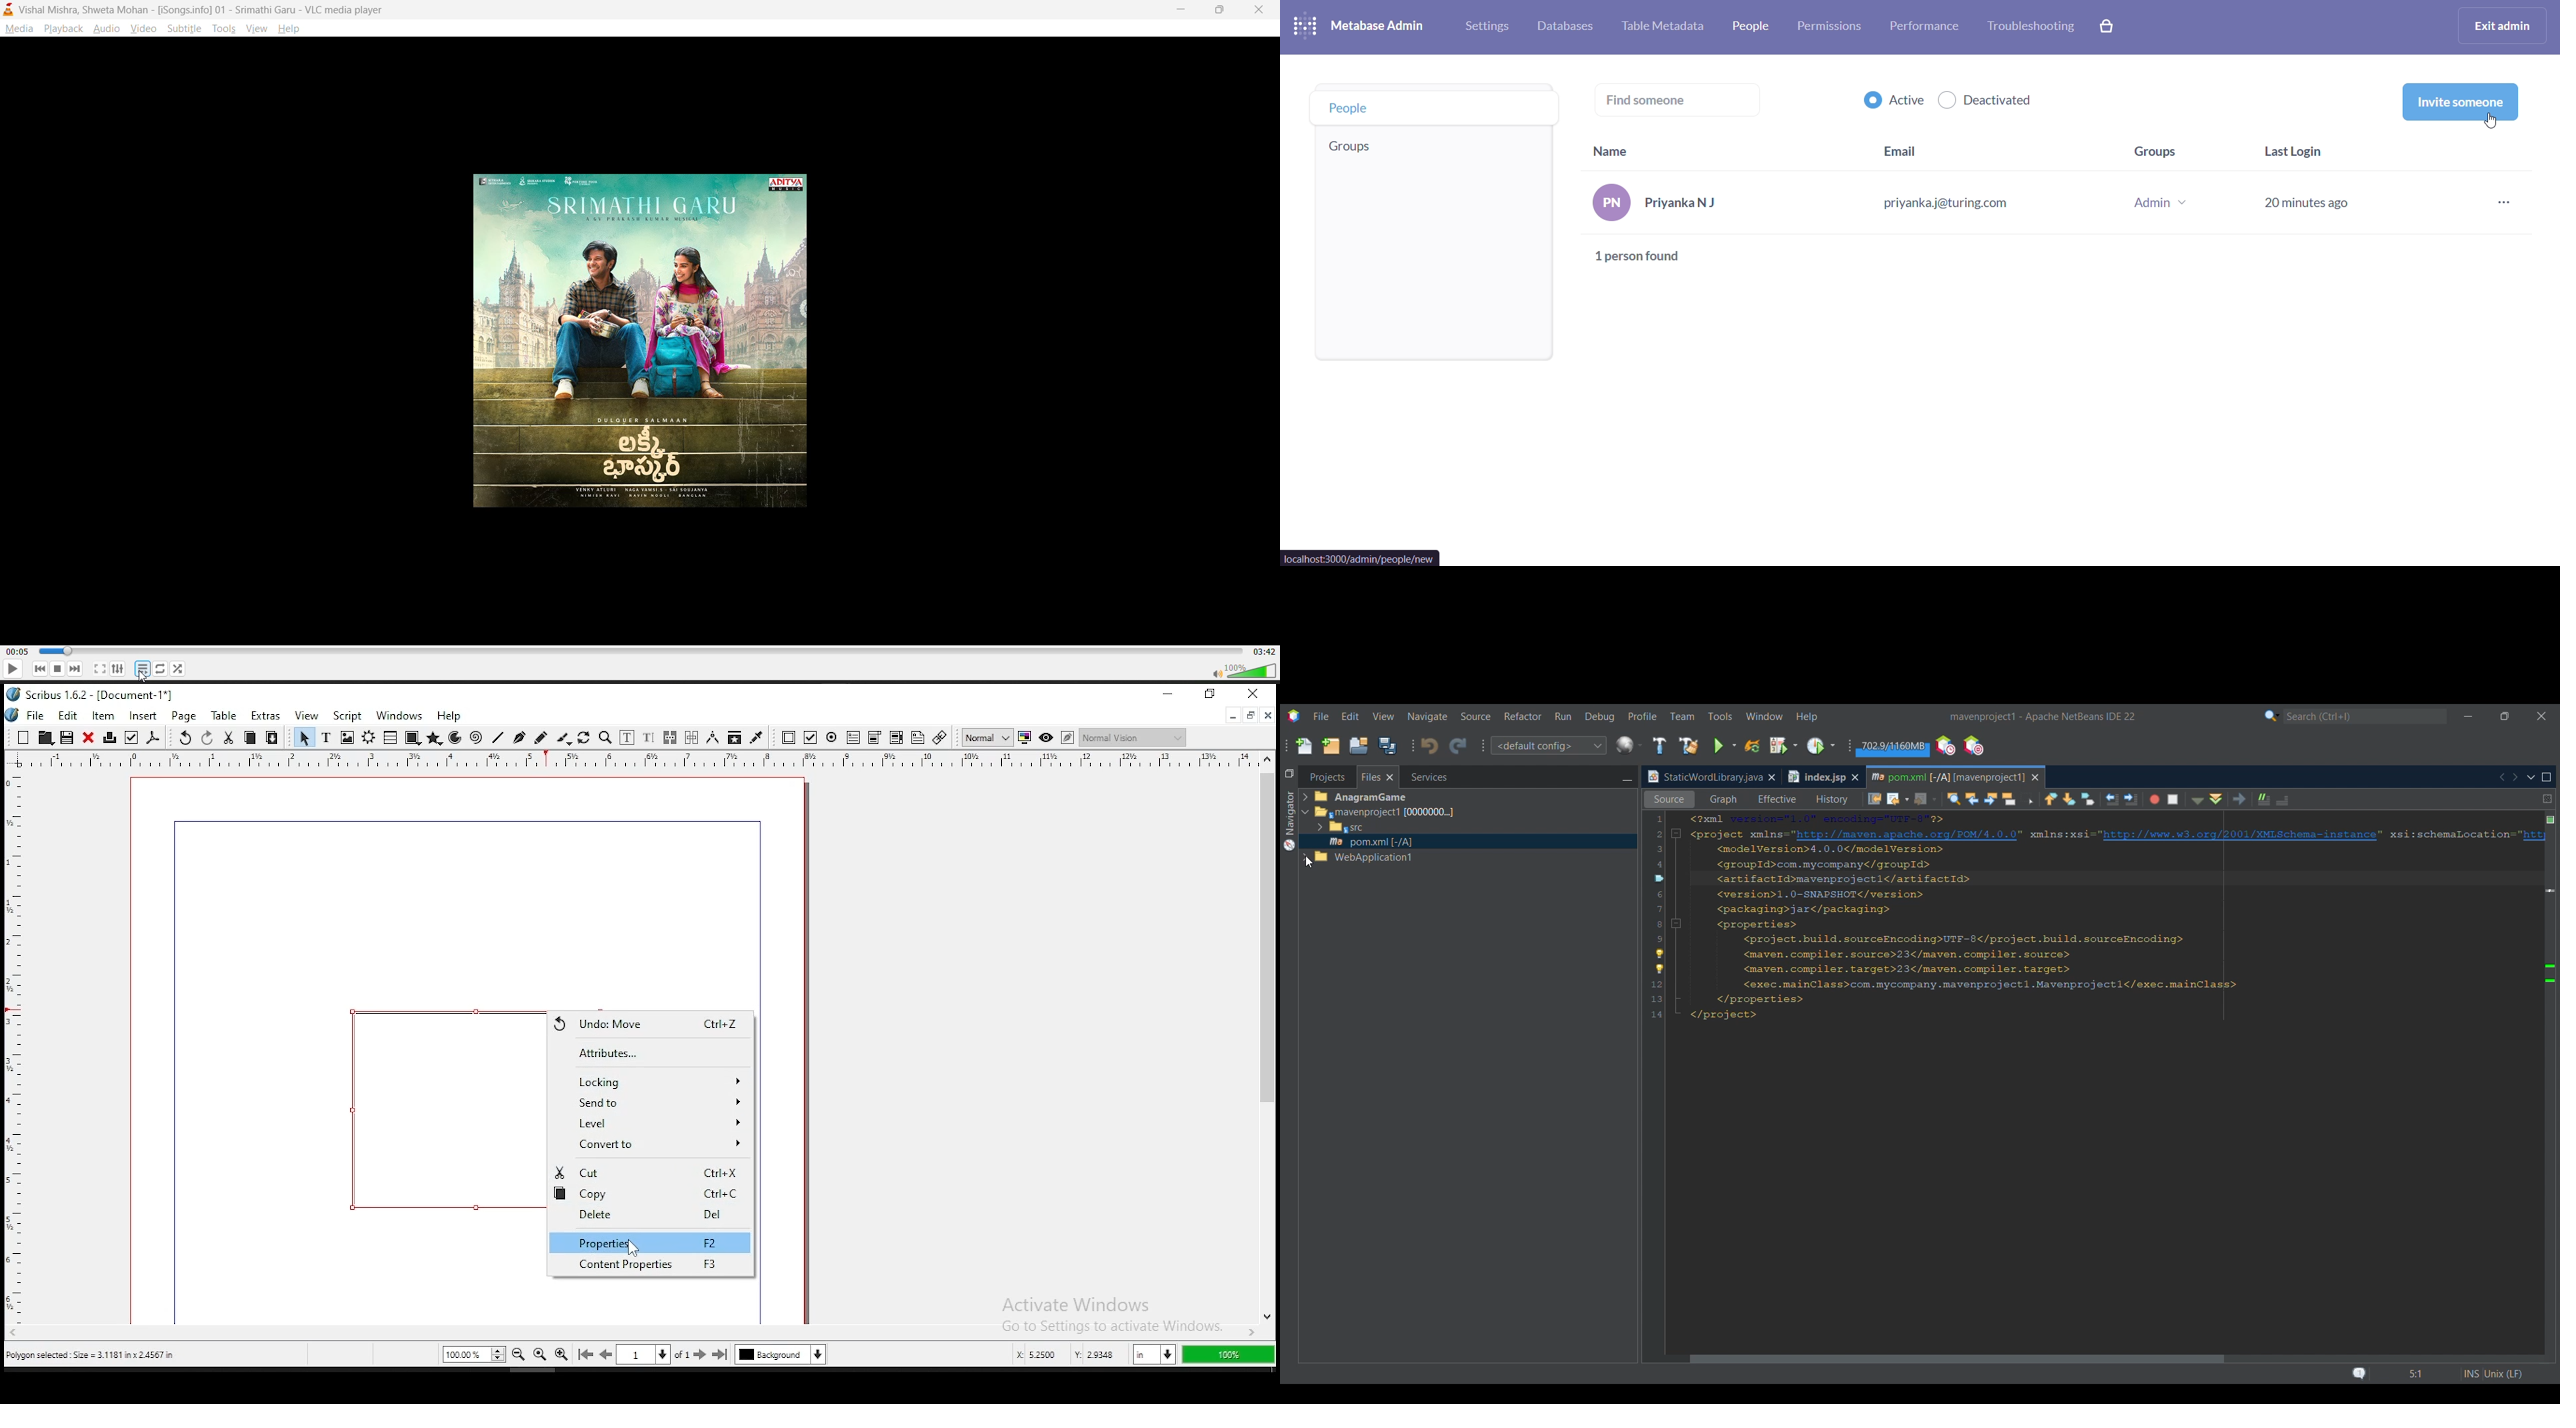  I want to click on table metabase, so click(1662, 27).